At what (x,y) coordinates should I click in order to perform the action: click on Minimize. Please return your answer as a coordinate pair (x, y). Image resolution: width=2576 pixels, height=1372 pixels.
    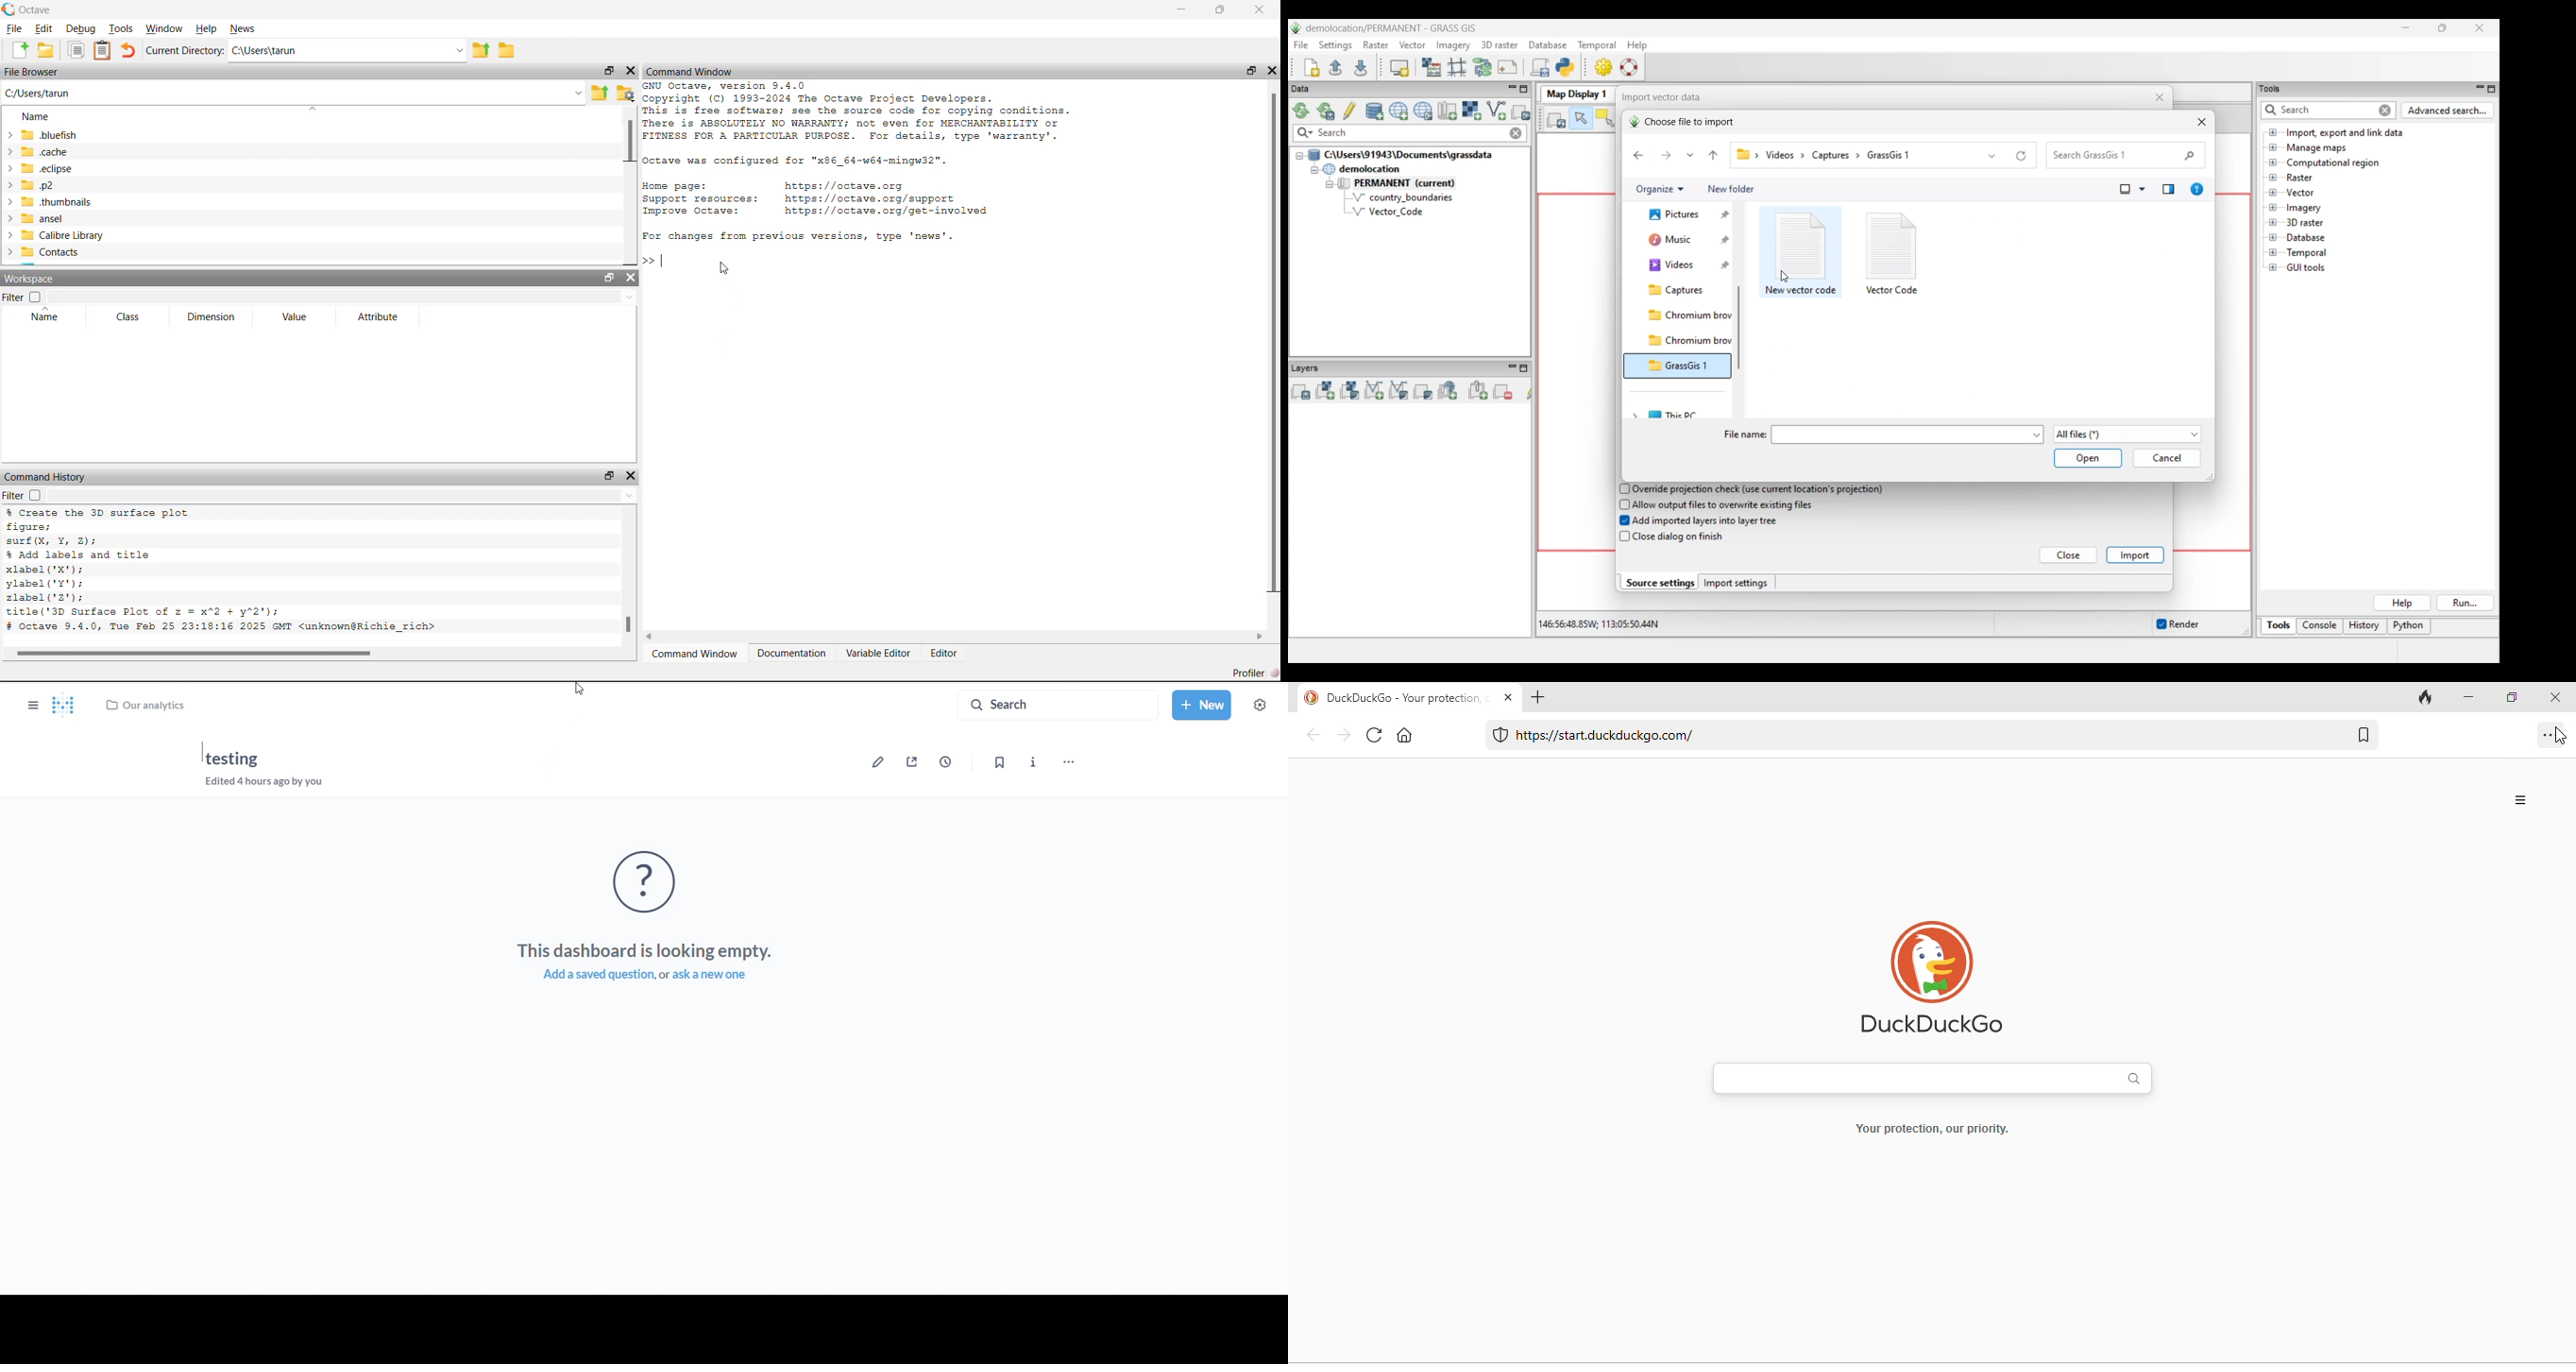
    Looking at the image, I should click on (1181, 8).